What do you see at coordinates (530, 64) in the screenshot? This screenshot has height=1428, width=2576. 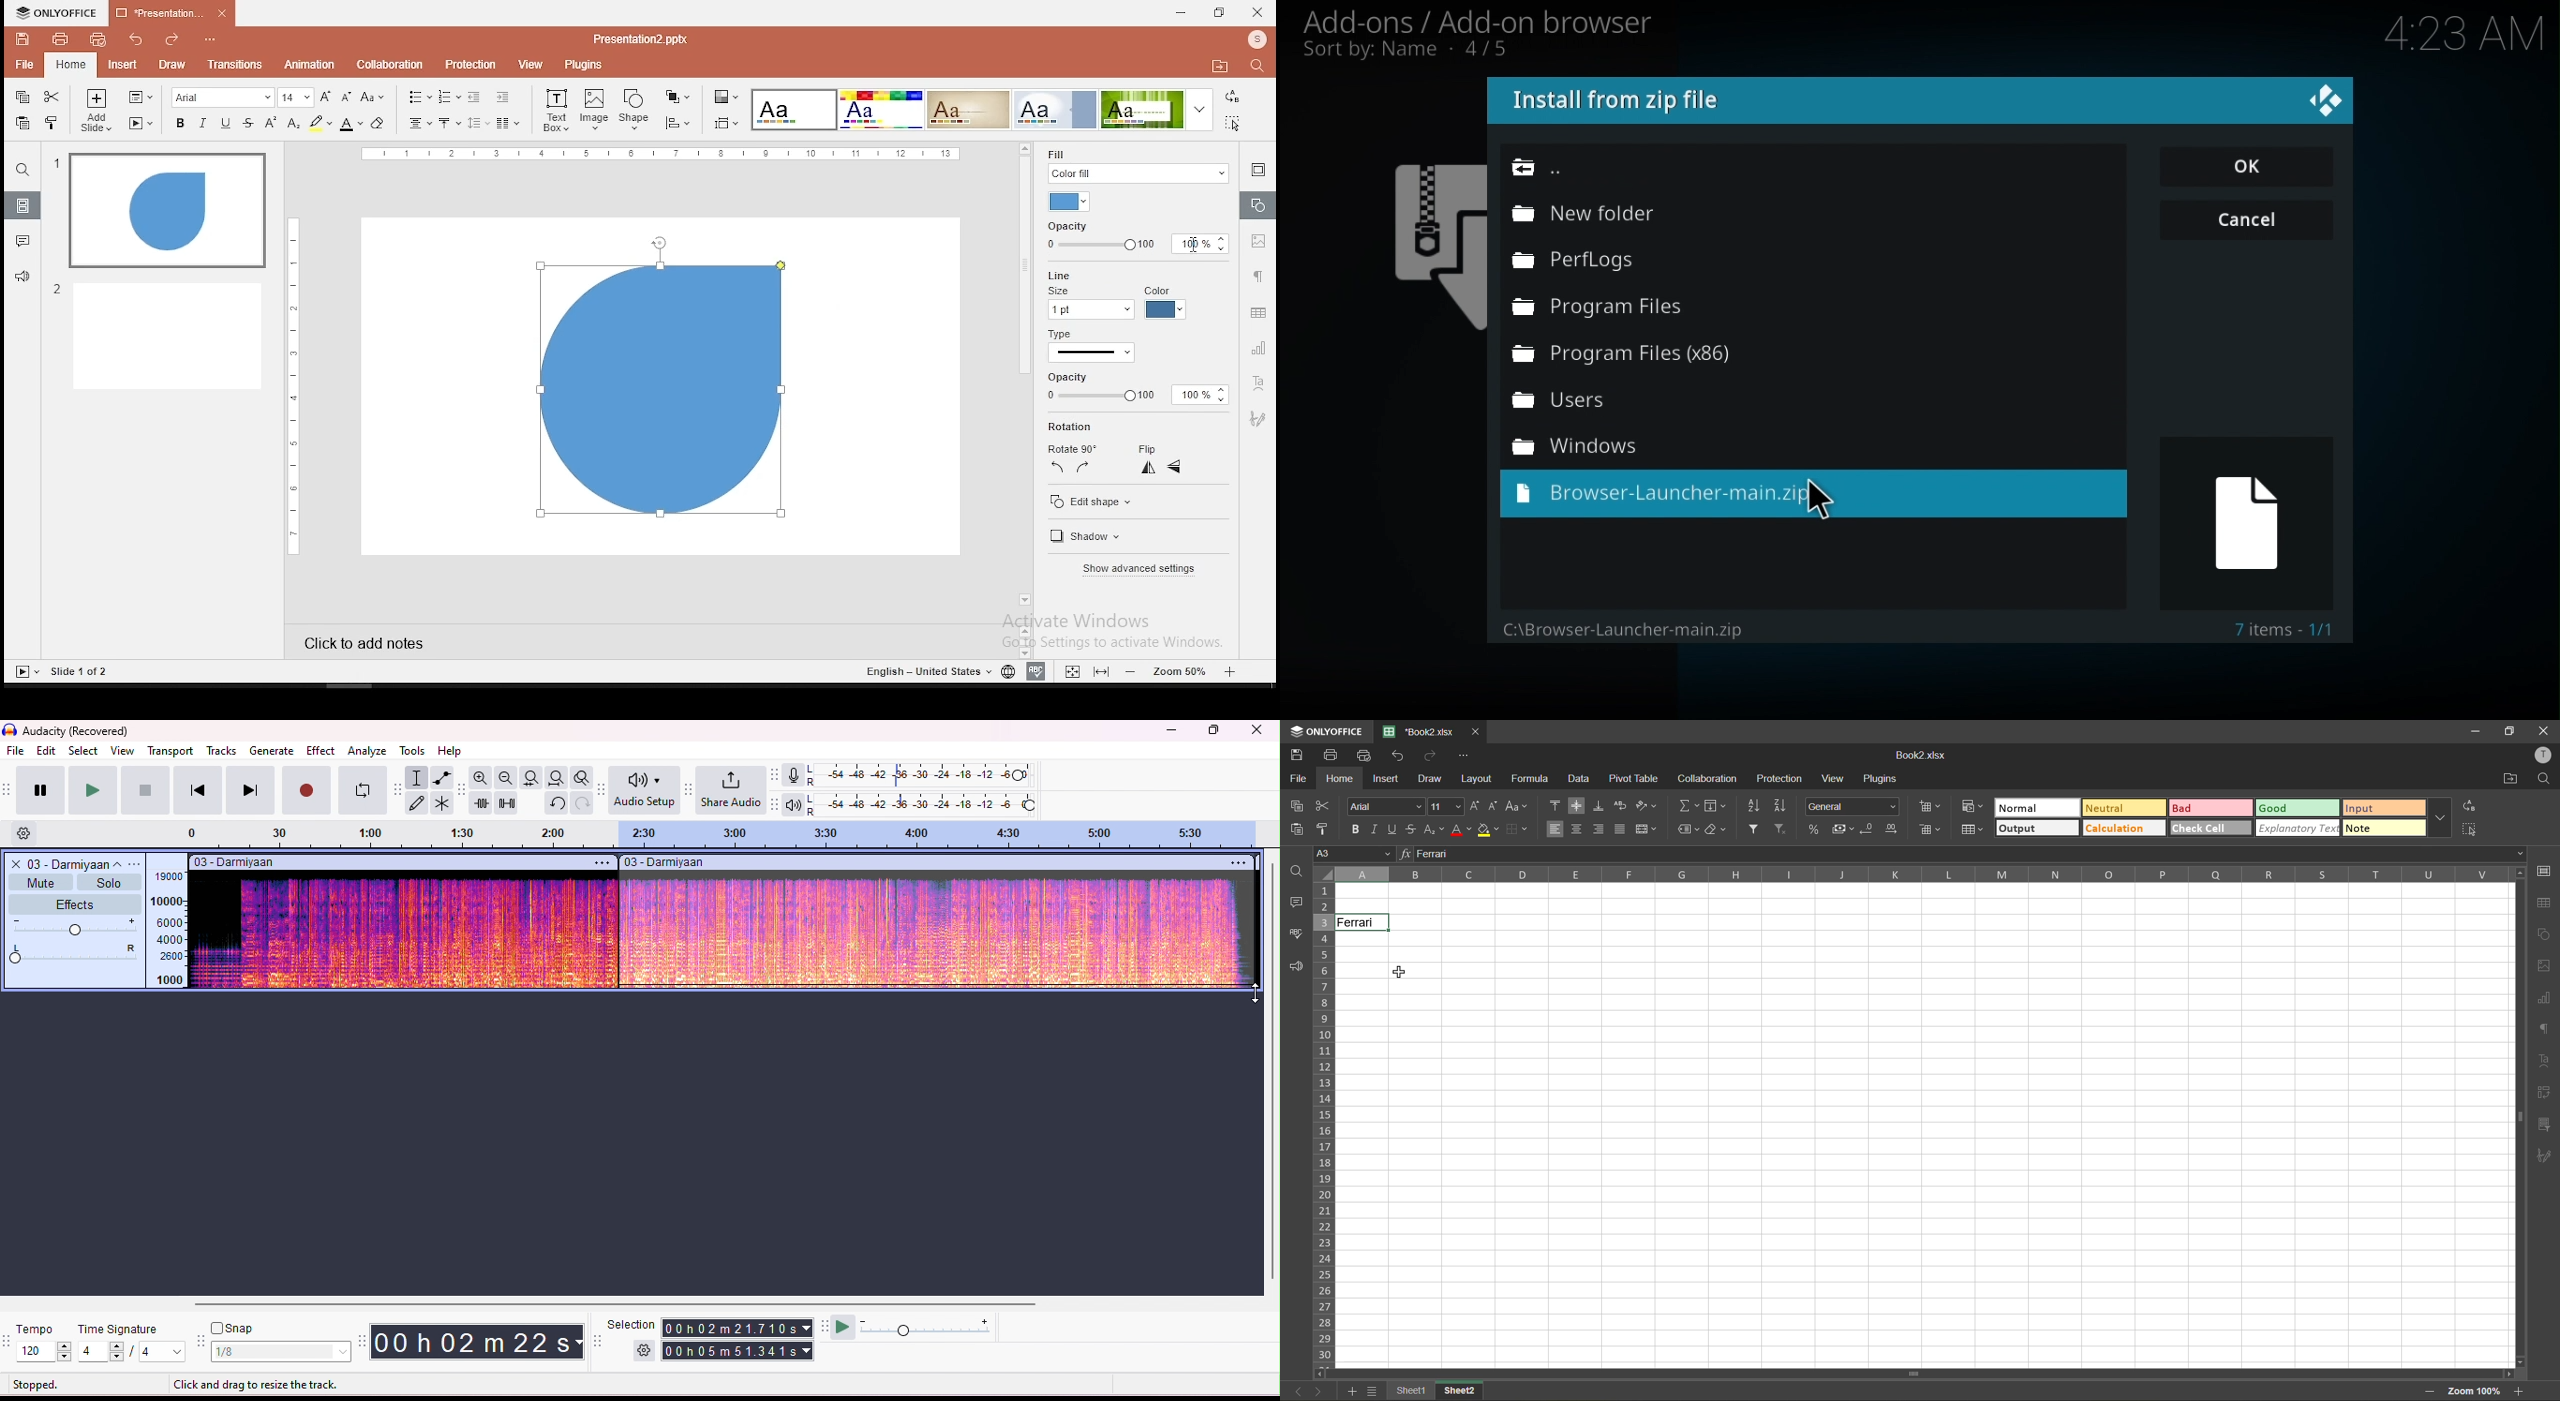 I see `view` at bounding box center [530, 64].